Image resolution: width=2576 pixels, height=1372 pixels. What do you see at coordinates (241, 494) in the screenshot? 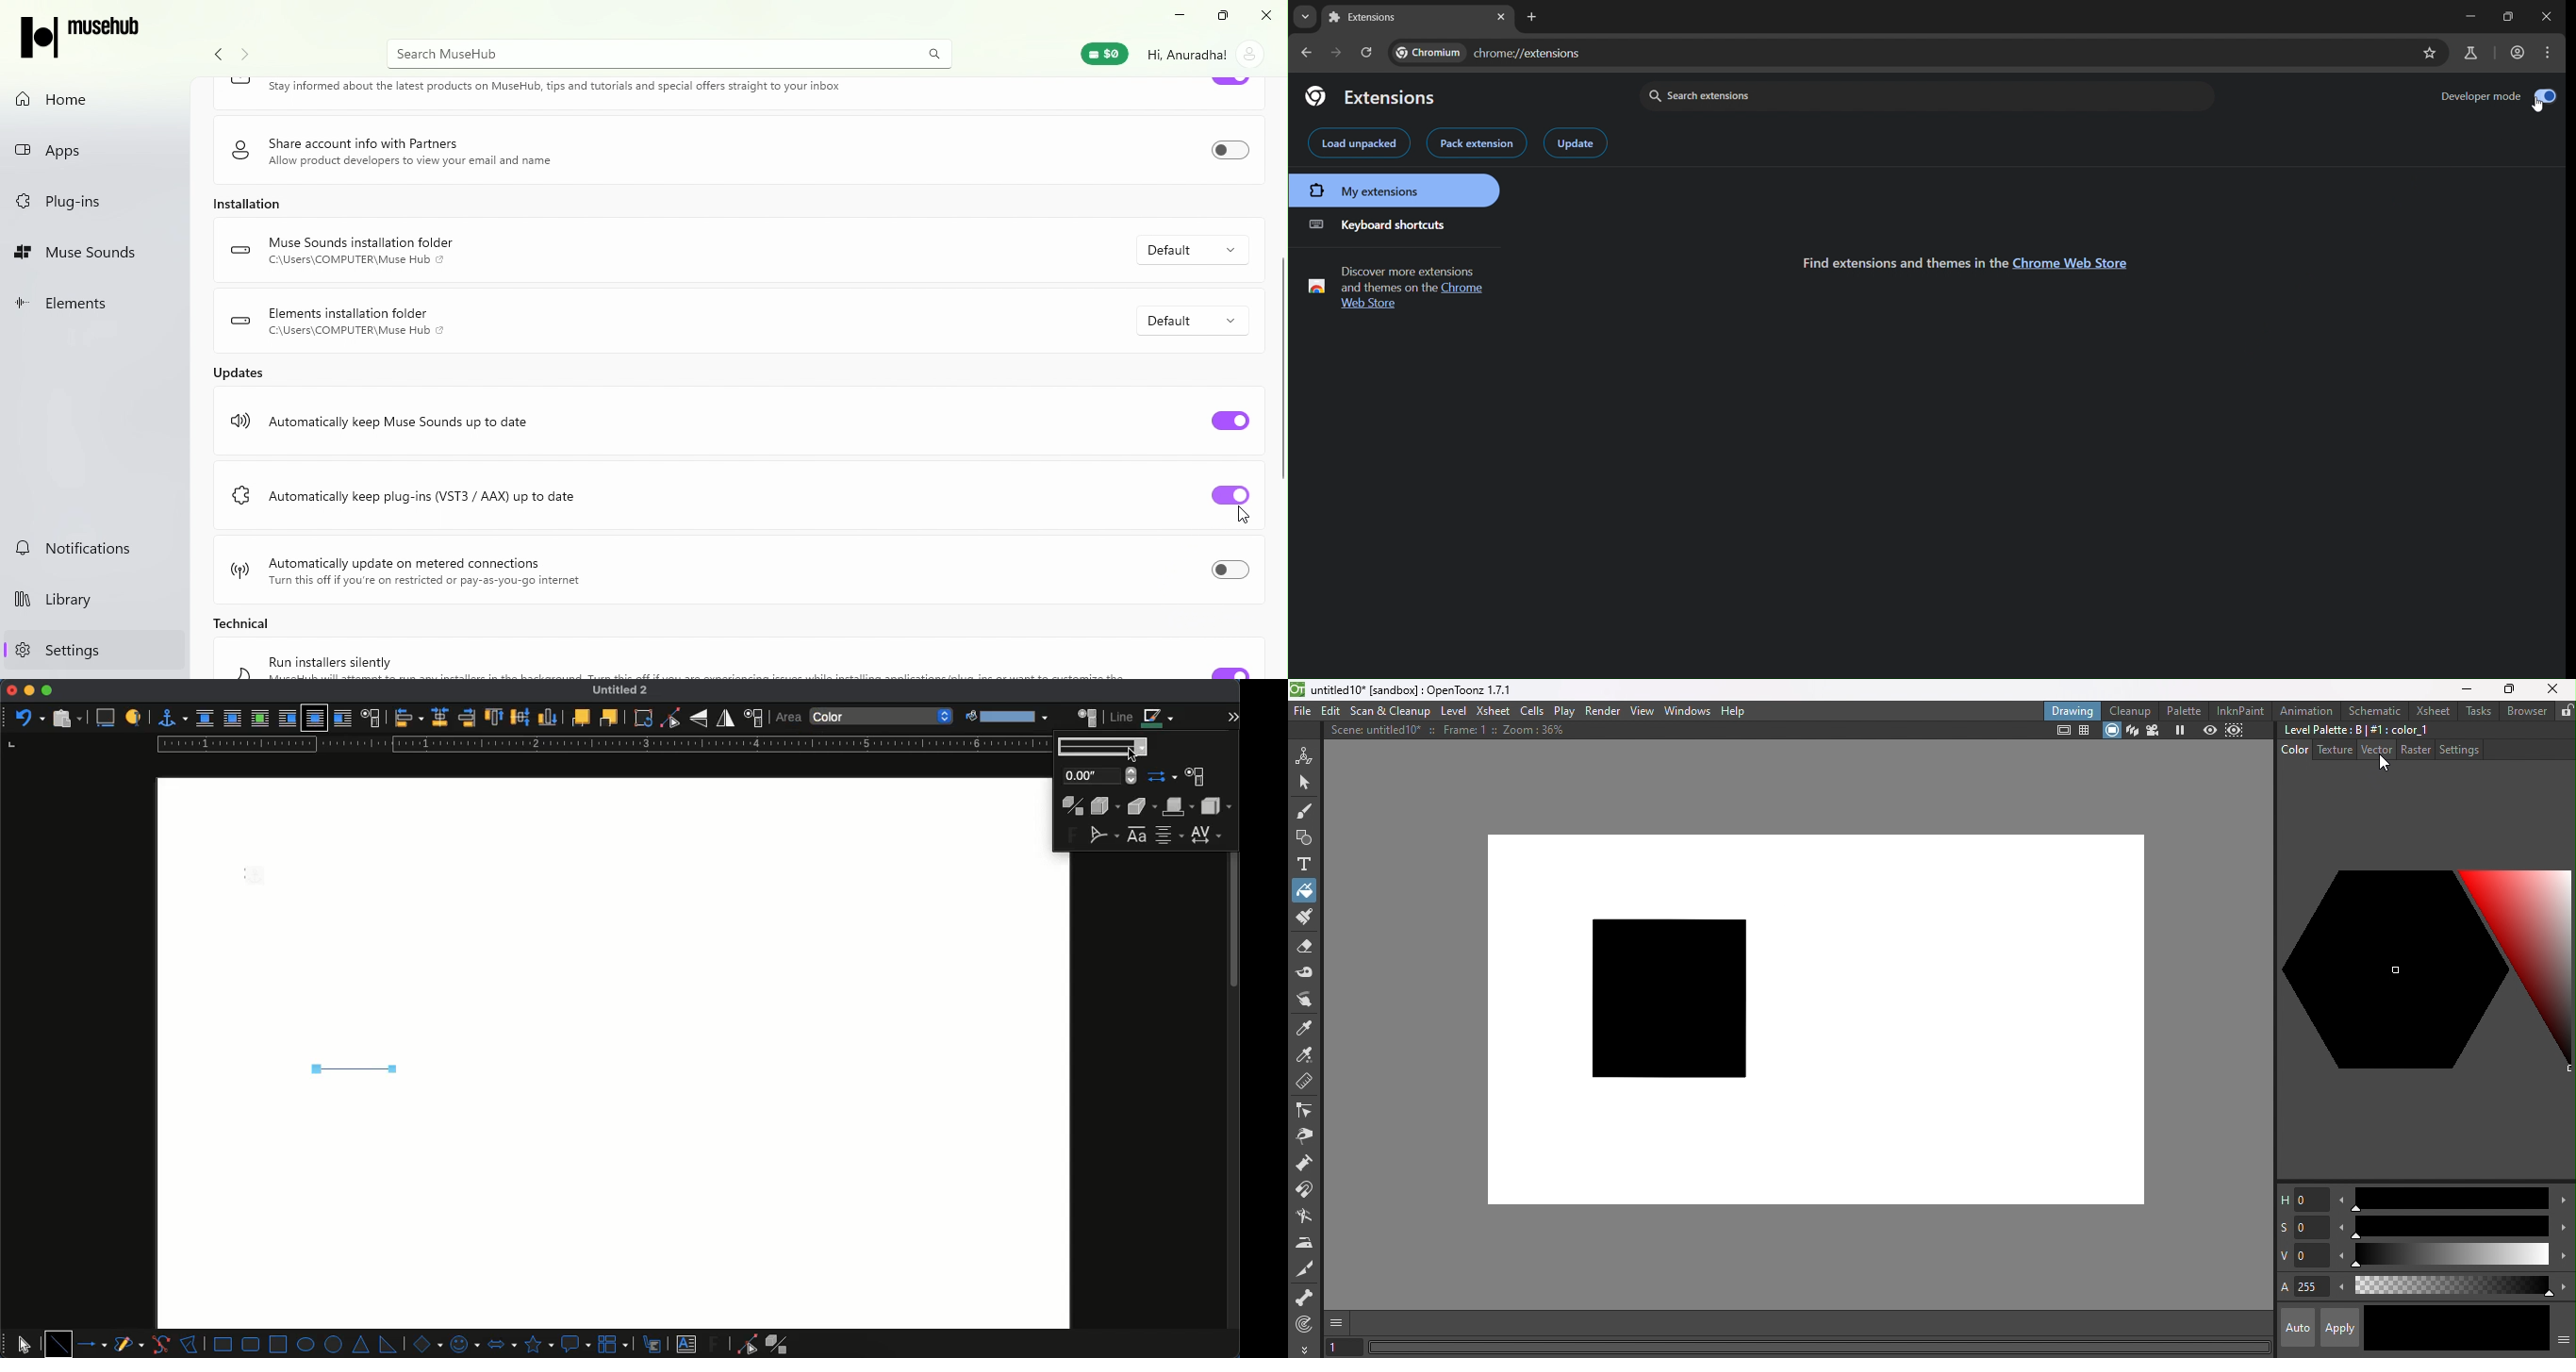
I see `logo` at bounding box center [241, 494].